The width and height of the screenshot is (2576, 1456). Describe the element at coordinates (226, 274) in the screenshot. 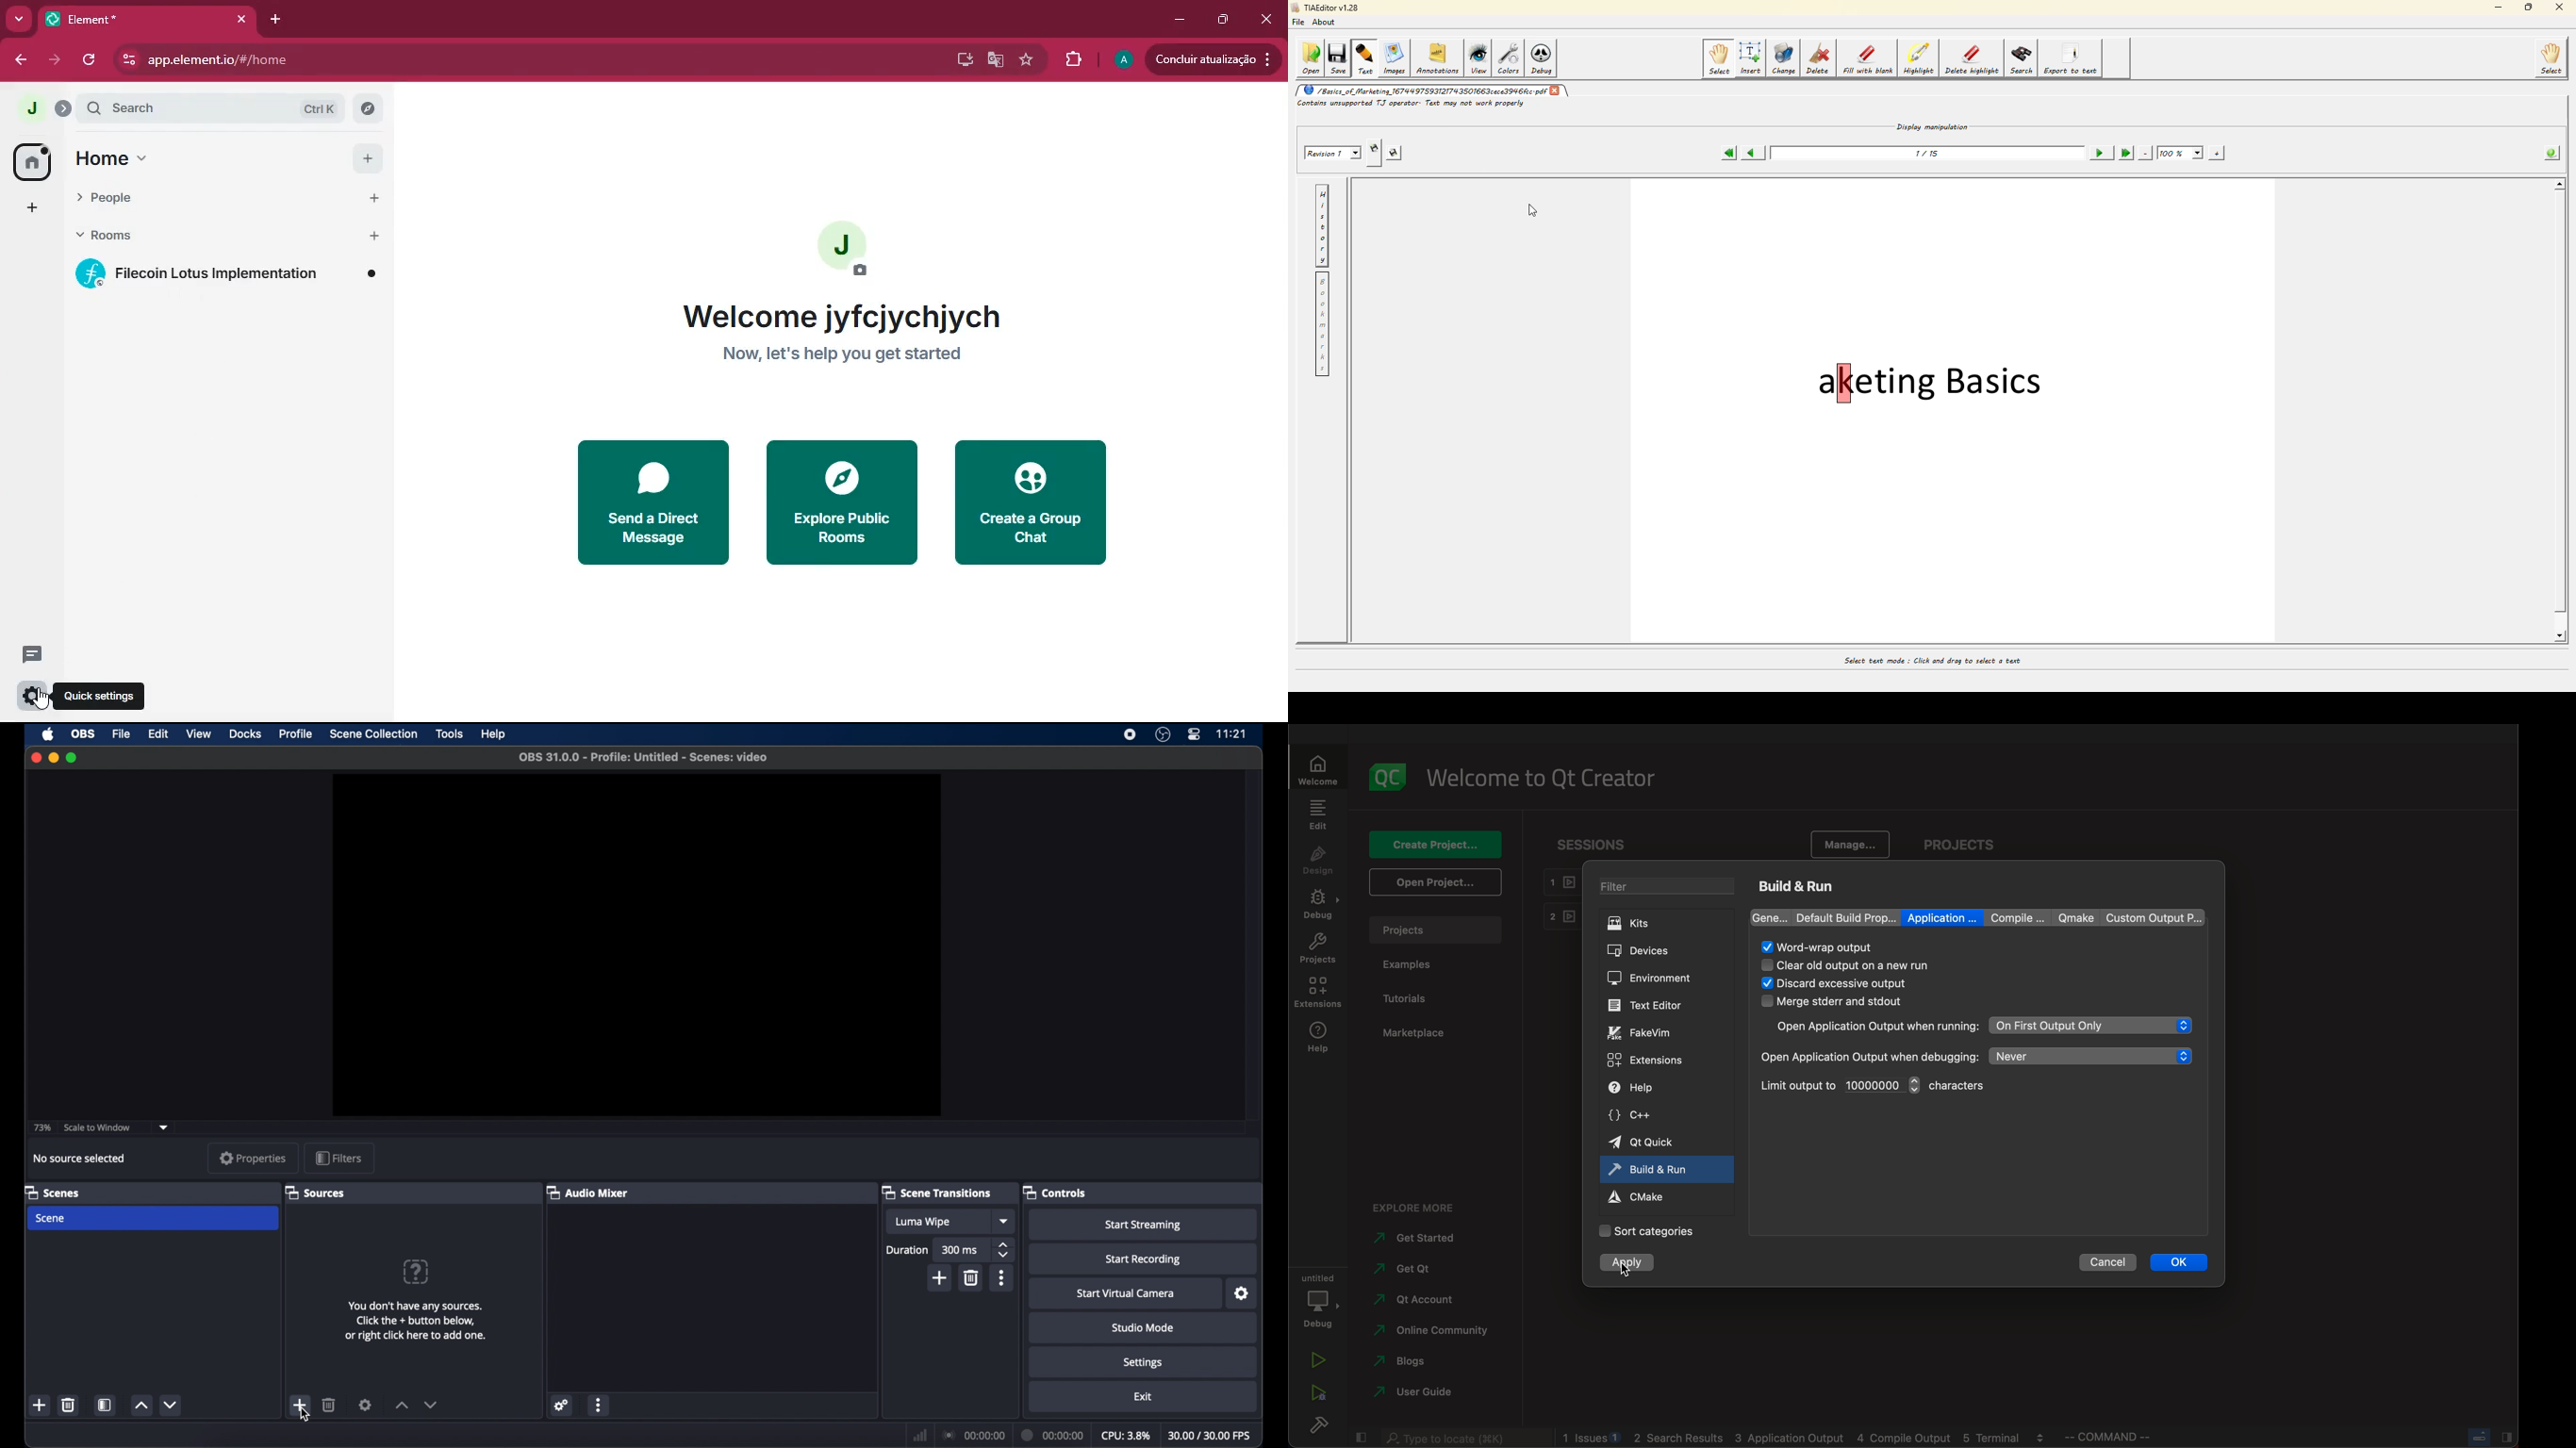

I see `room` at that location.